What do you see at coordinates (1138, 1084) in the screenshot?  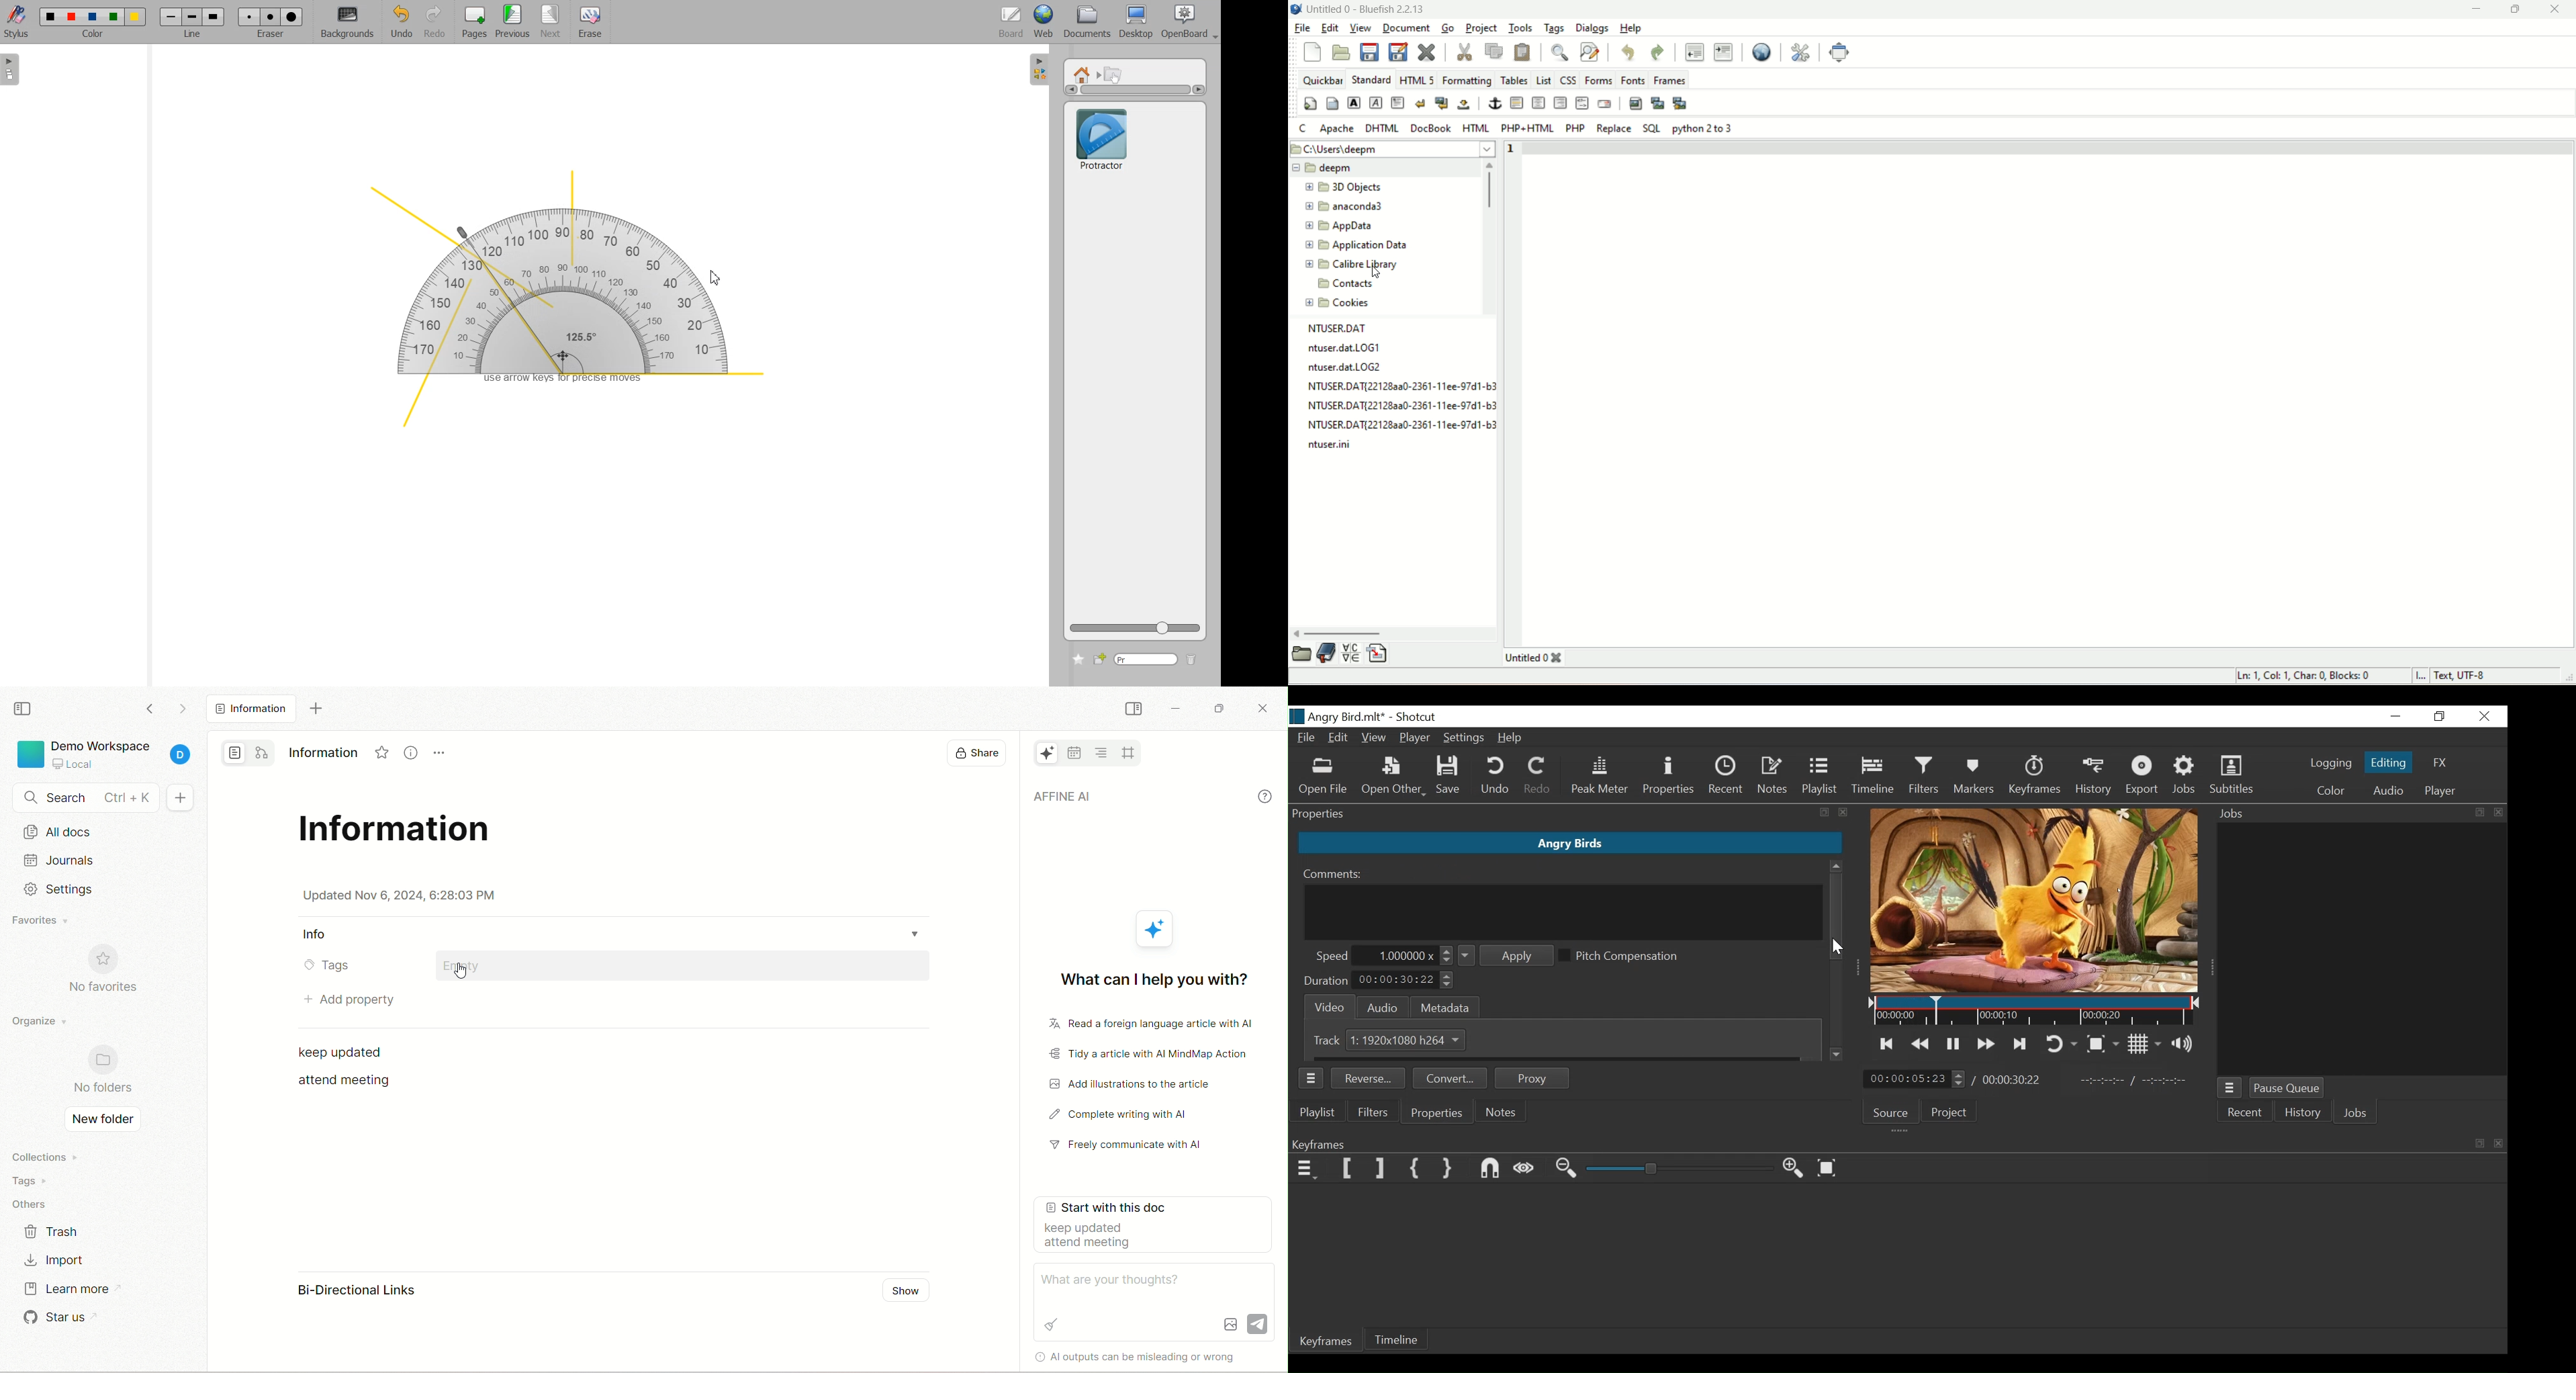 I see `add illustrations to the article` at bounding box center [1138, 1084].